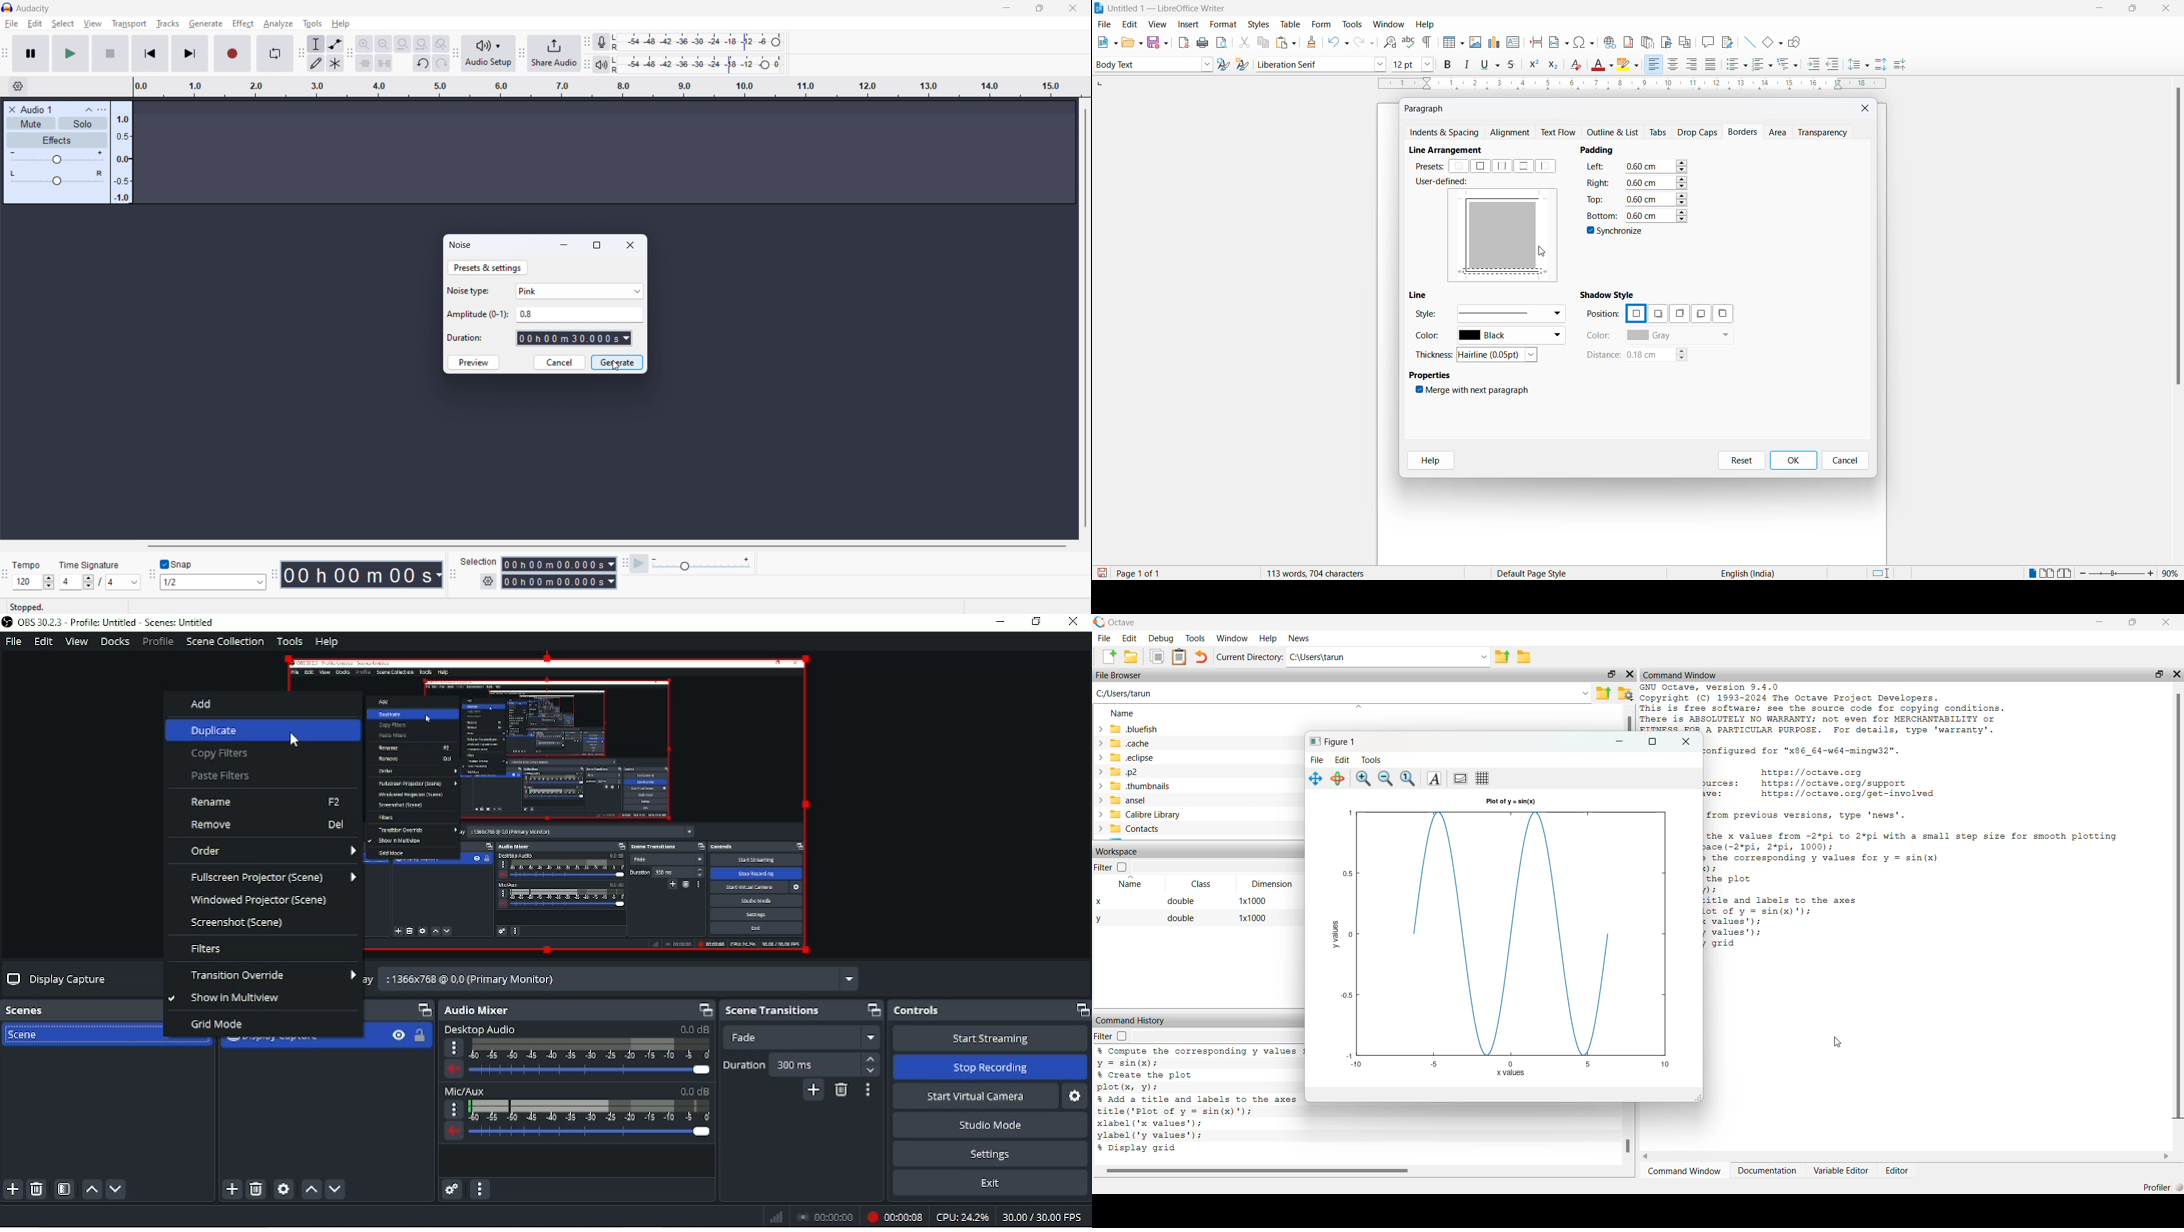  What do you see at coordinates (632, 245) in the screenshot?
I see `close` at bounding box center [632, 245].